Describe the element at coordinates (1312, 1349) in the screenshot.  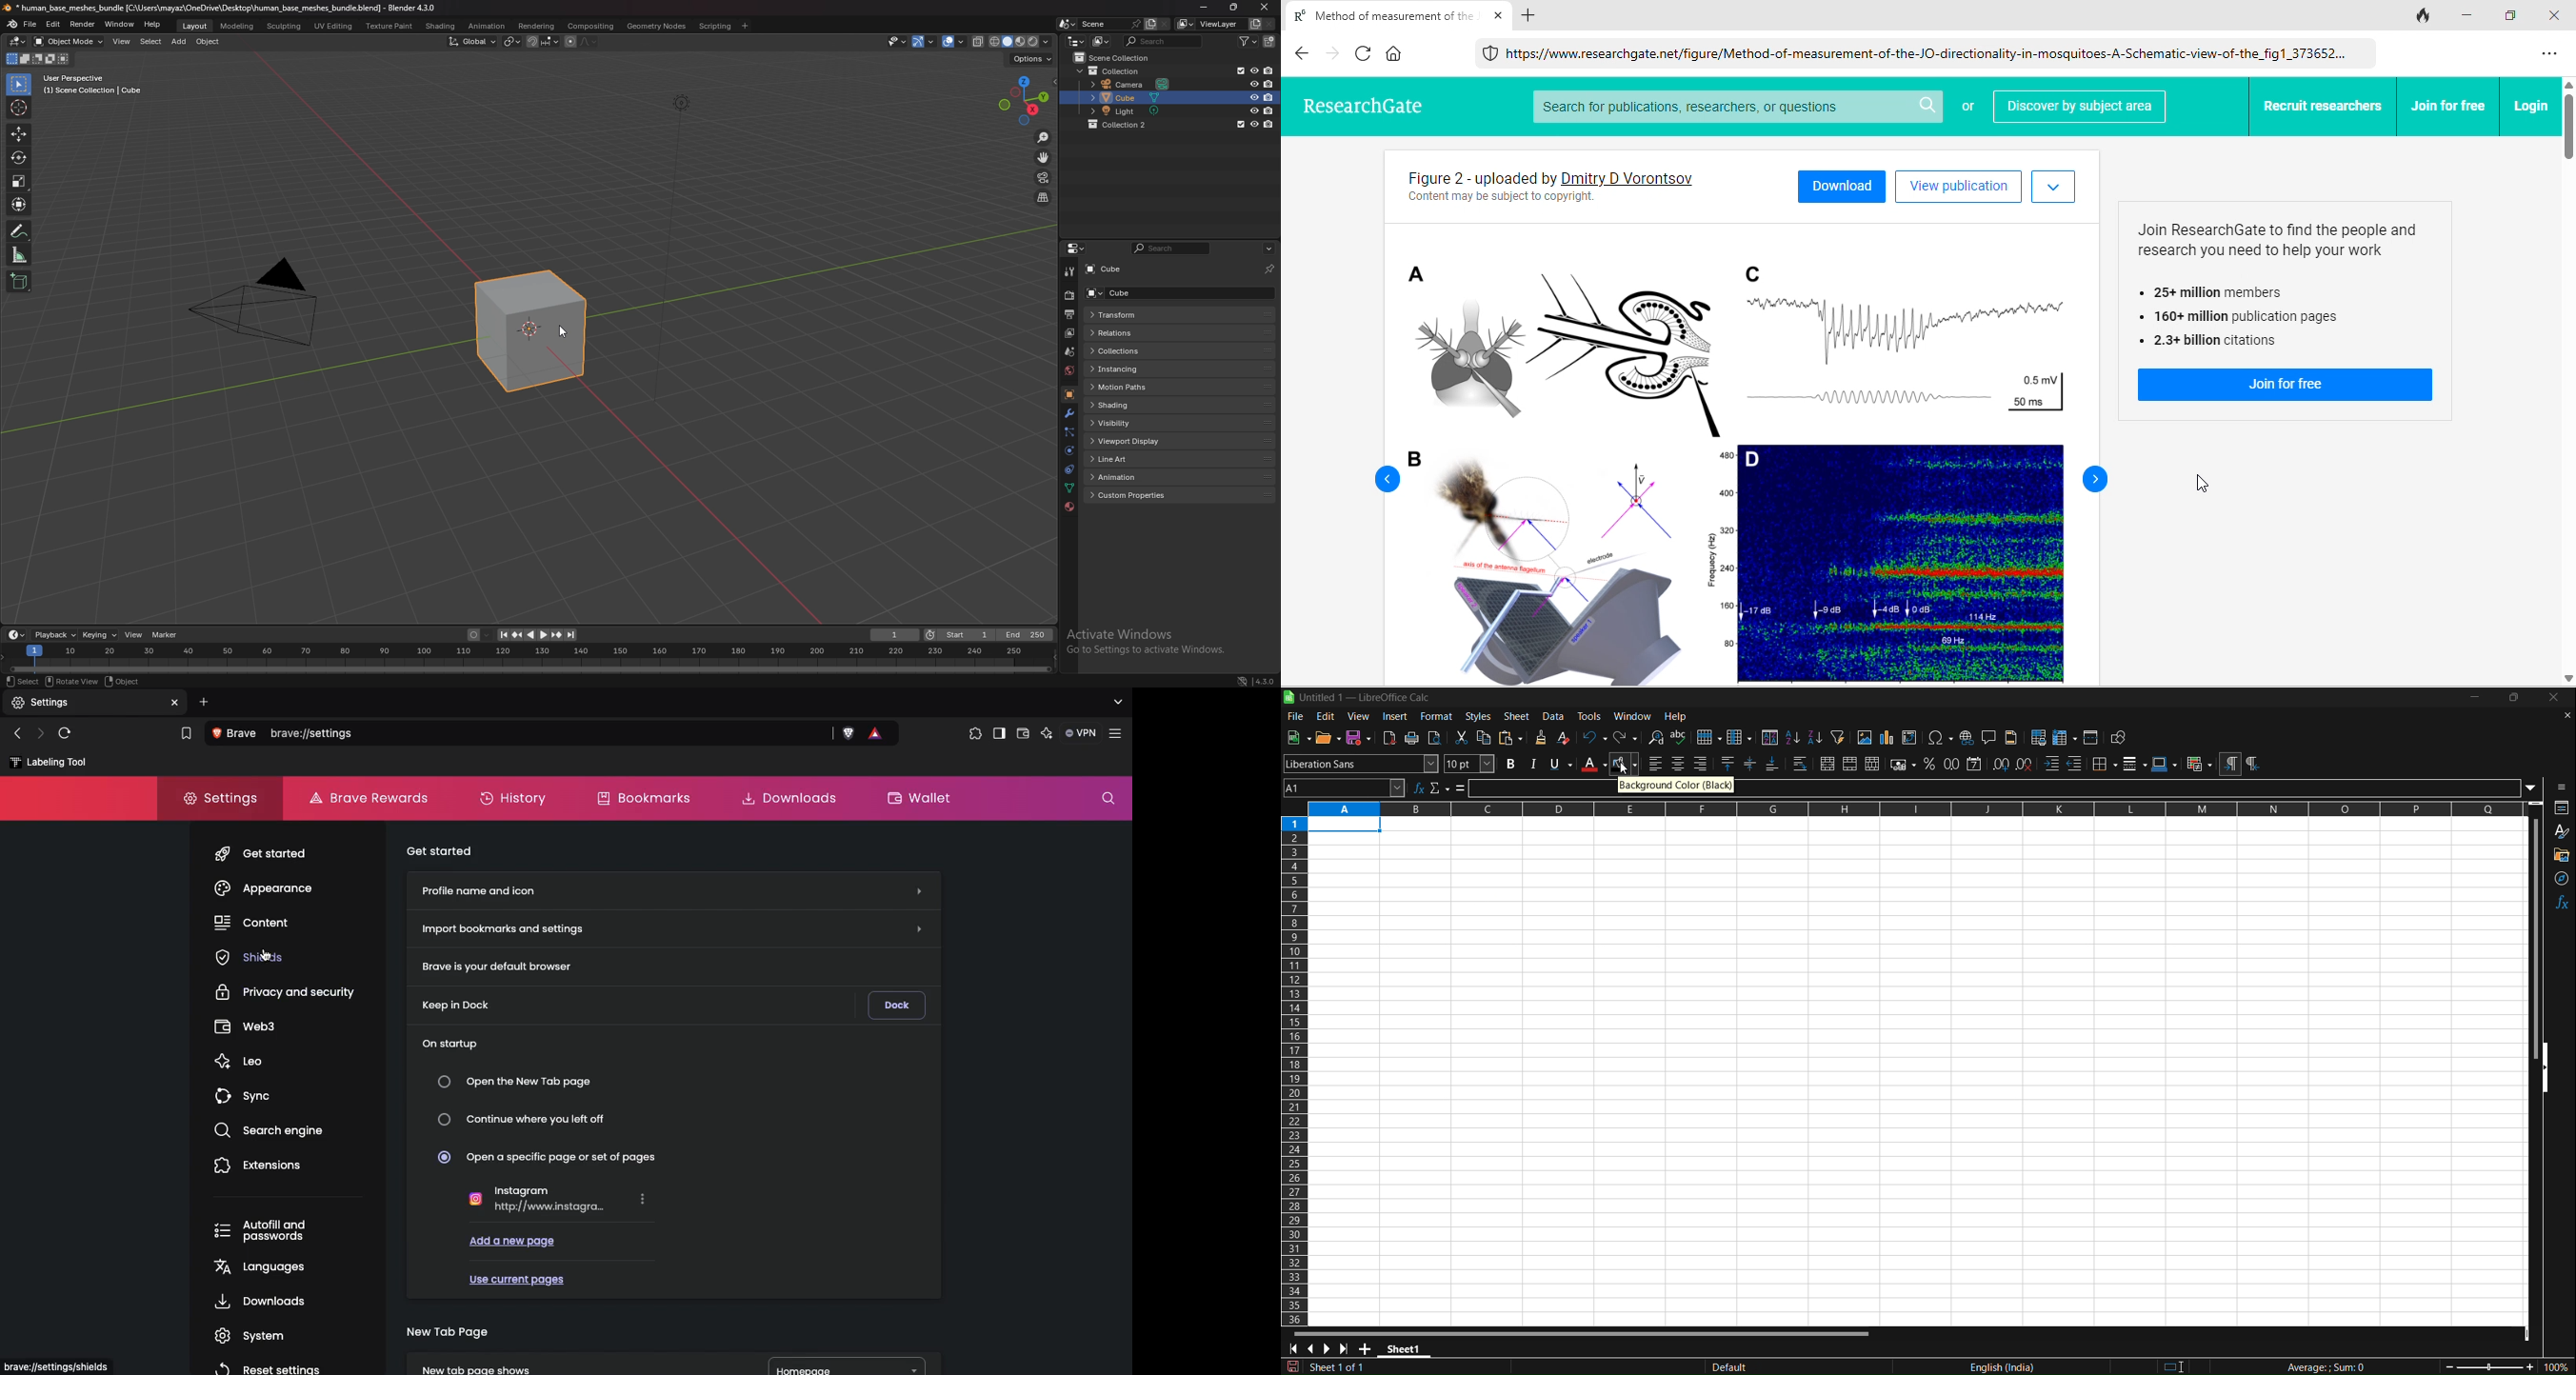
I see `scroll to previous sheet` at that location.